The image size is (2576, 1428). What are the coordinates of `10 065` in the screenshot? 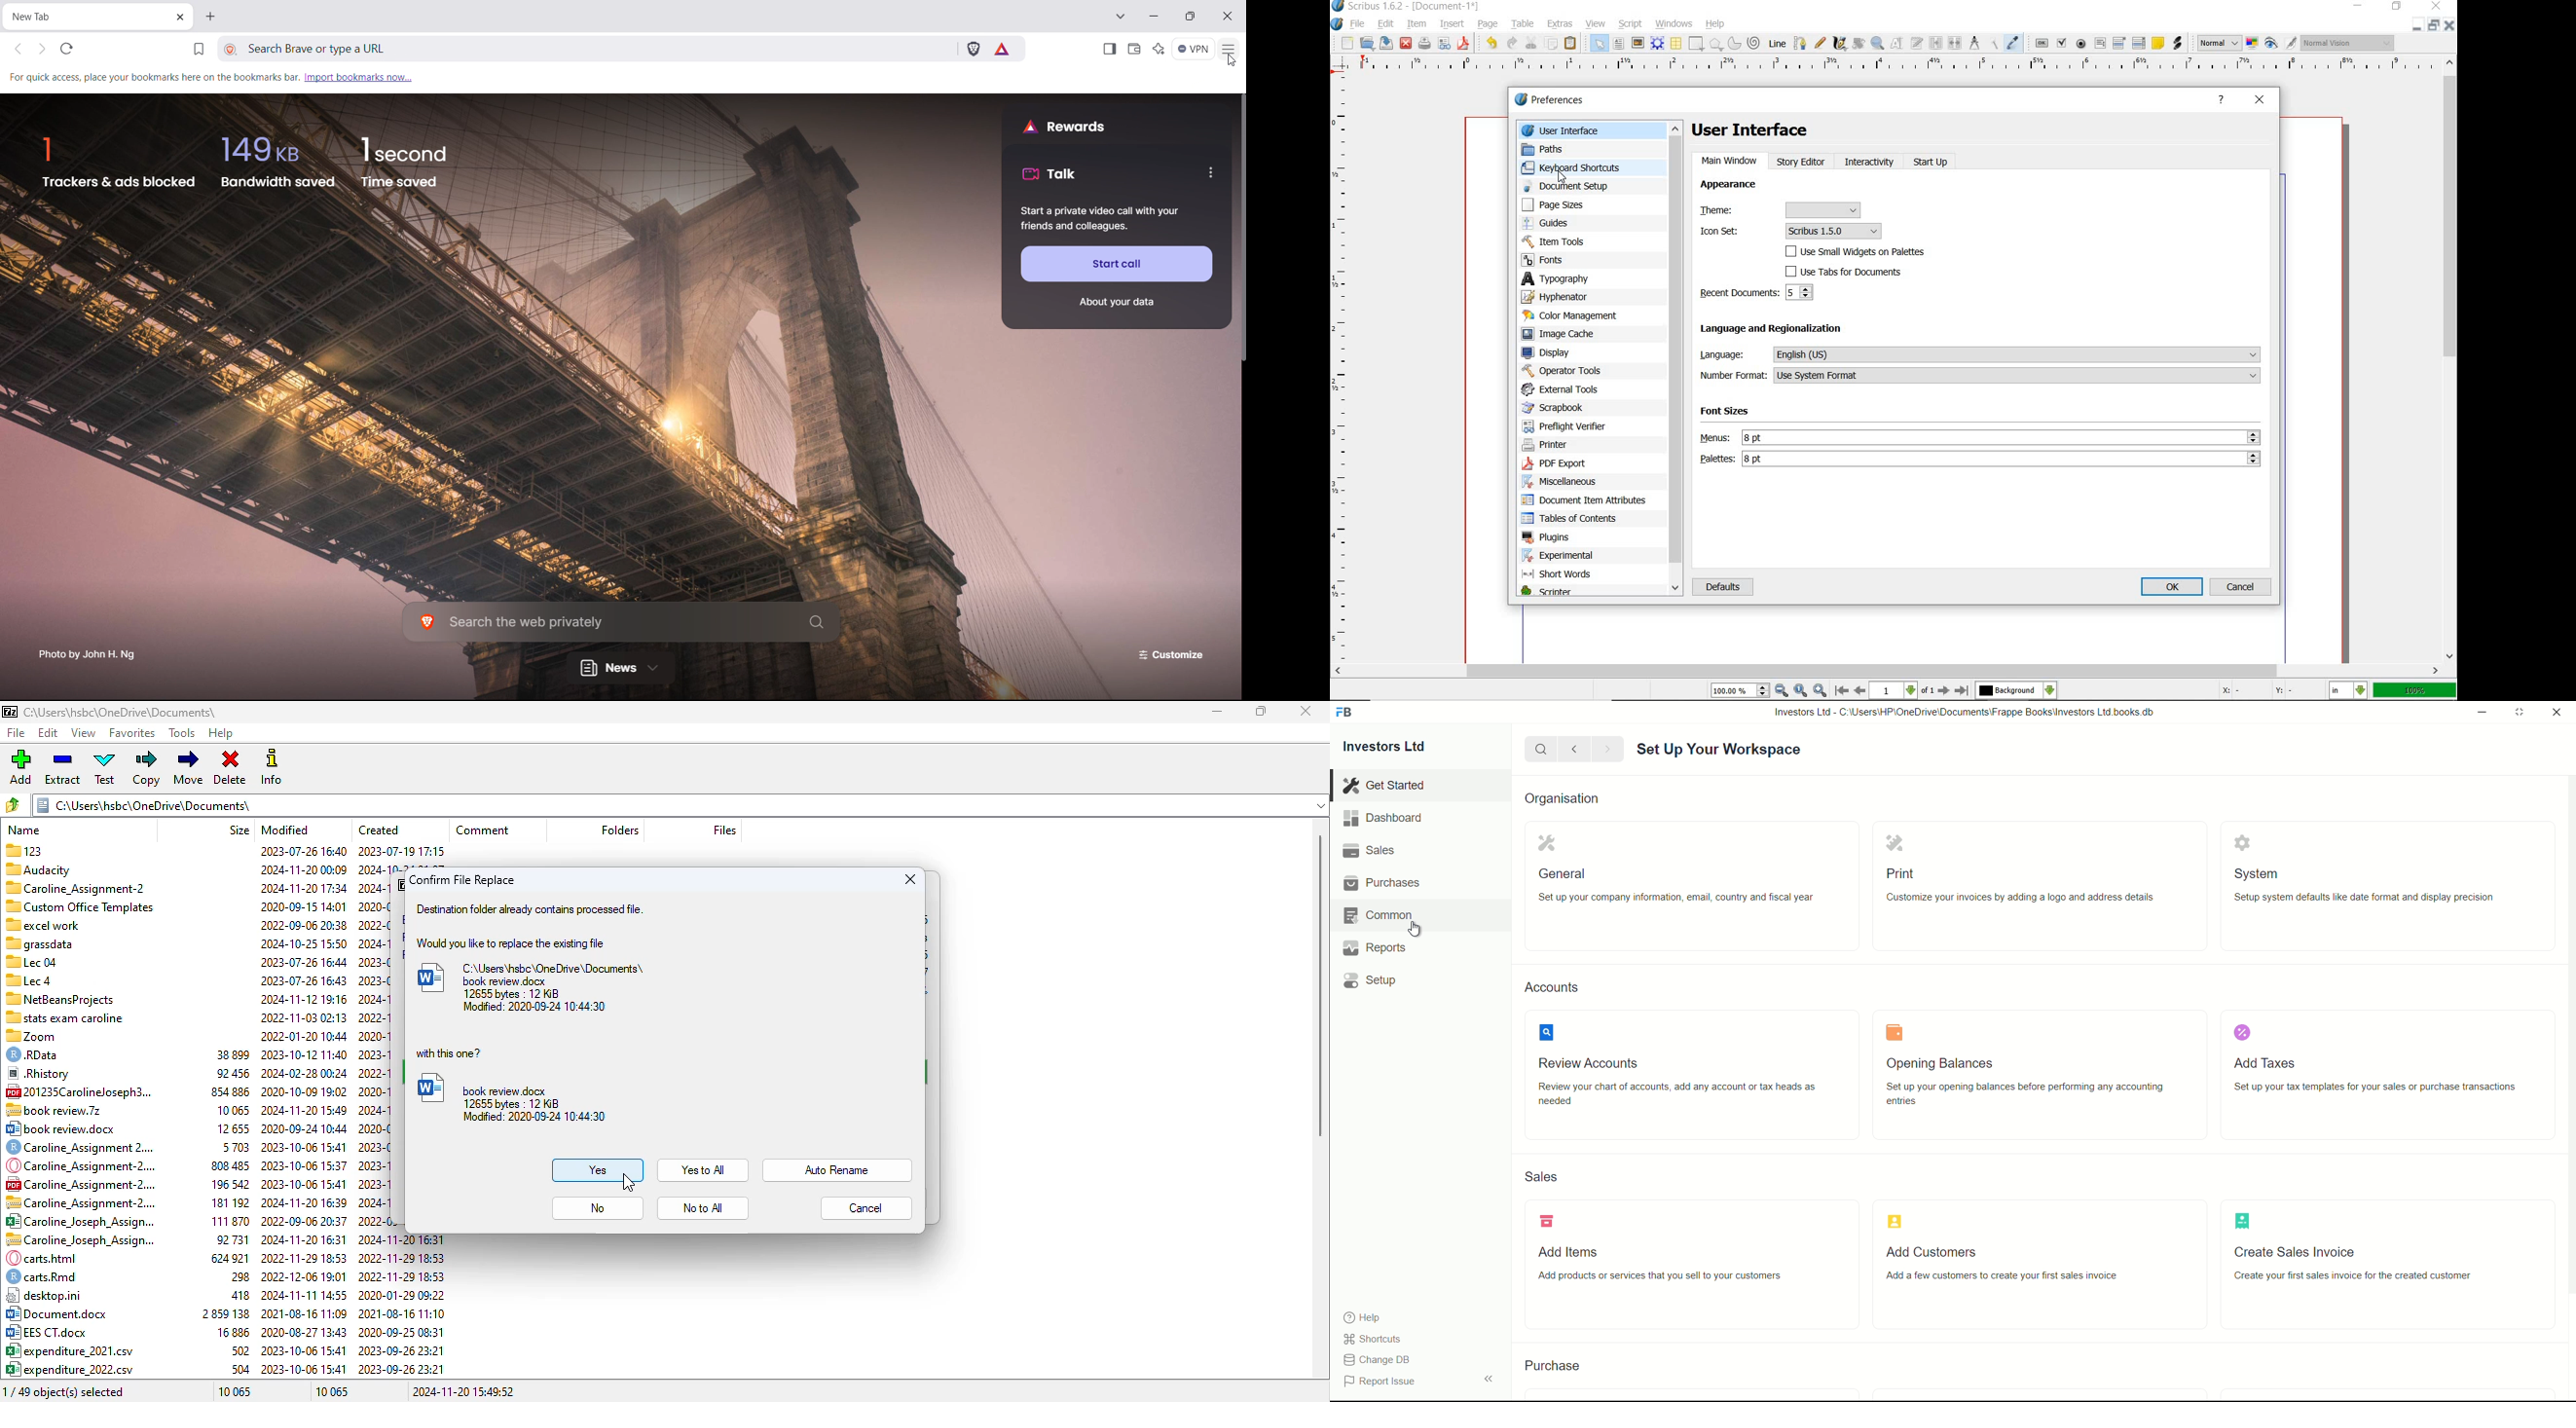 It's located at (333, 1391).